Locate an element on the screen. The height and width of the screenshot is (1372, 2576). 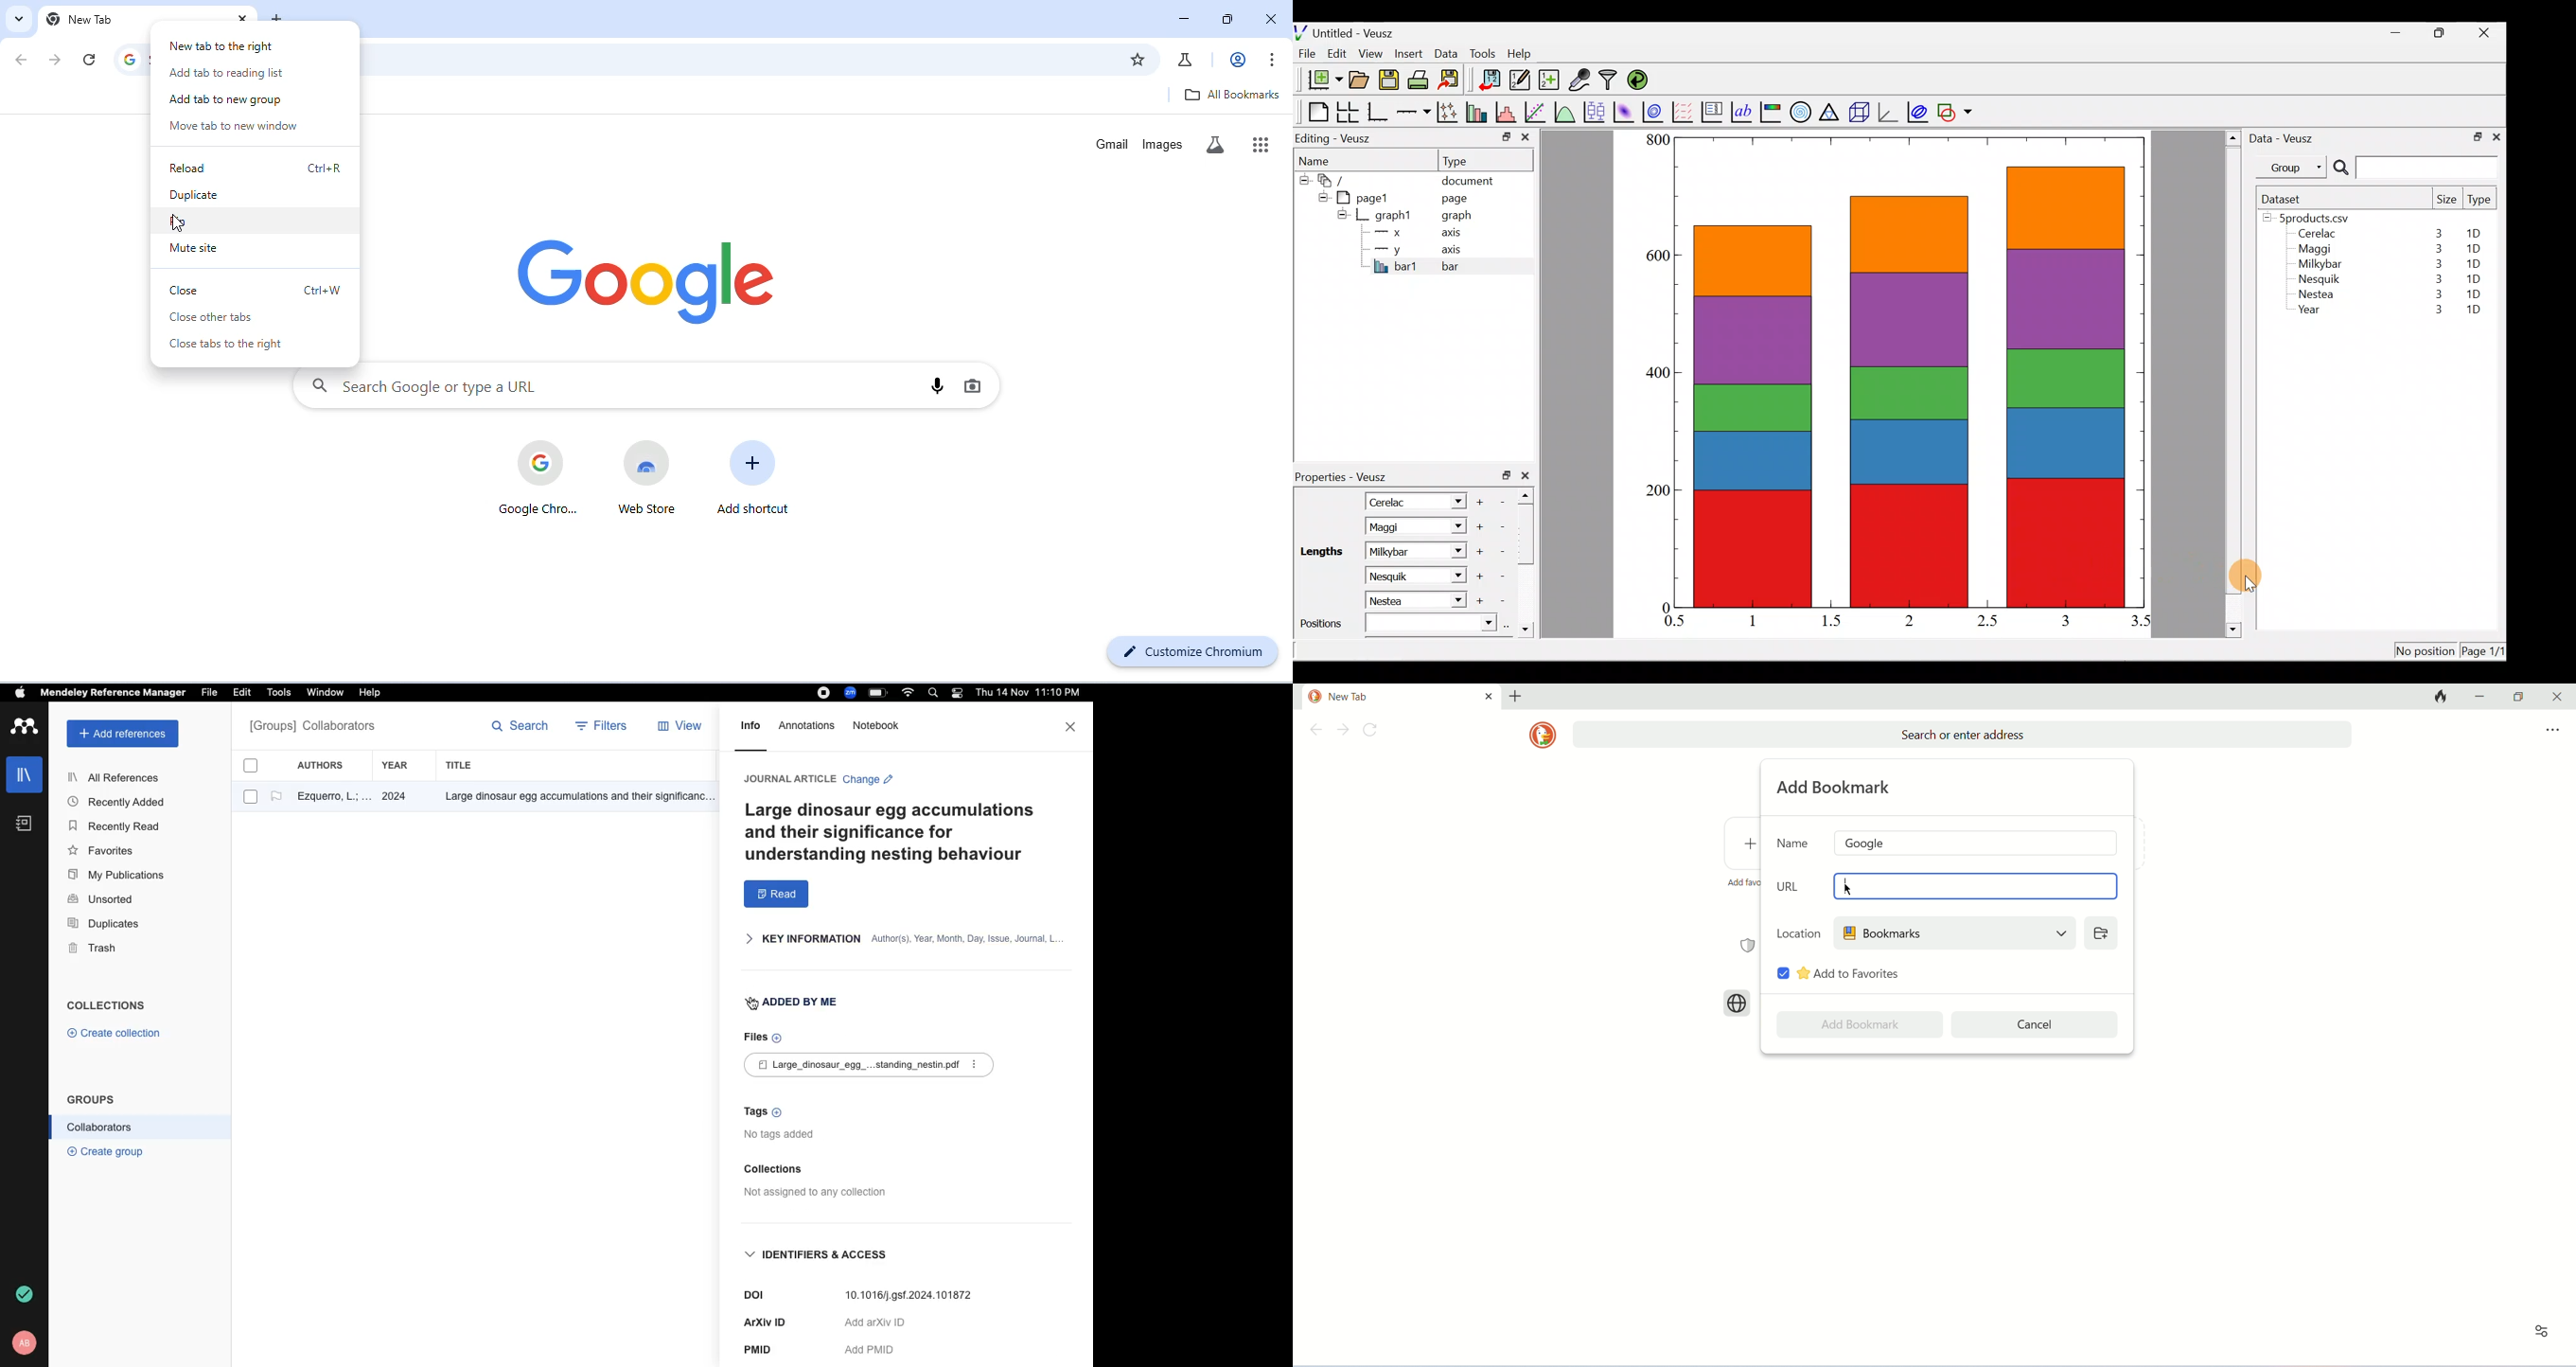
Edit is located at coordinates (1337, 53).